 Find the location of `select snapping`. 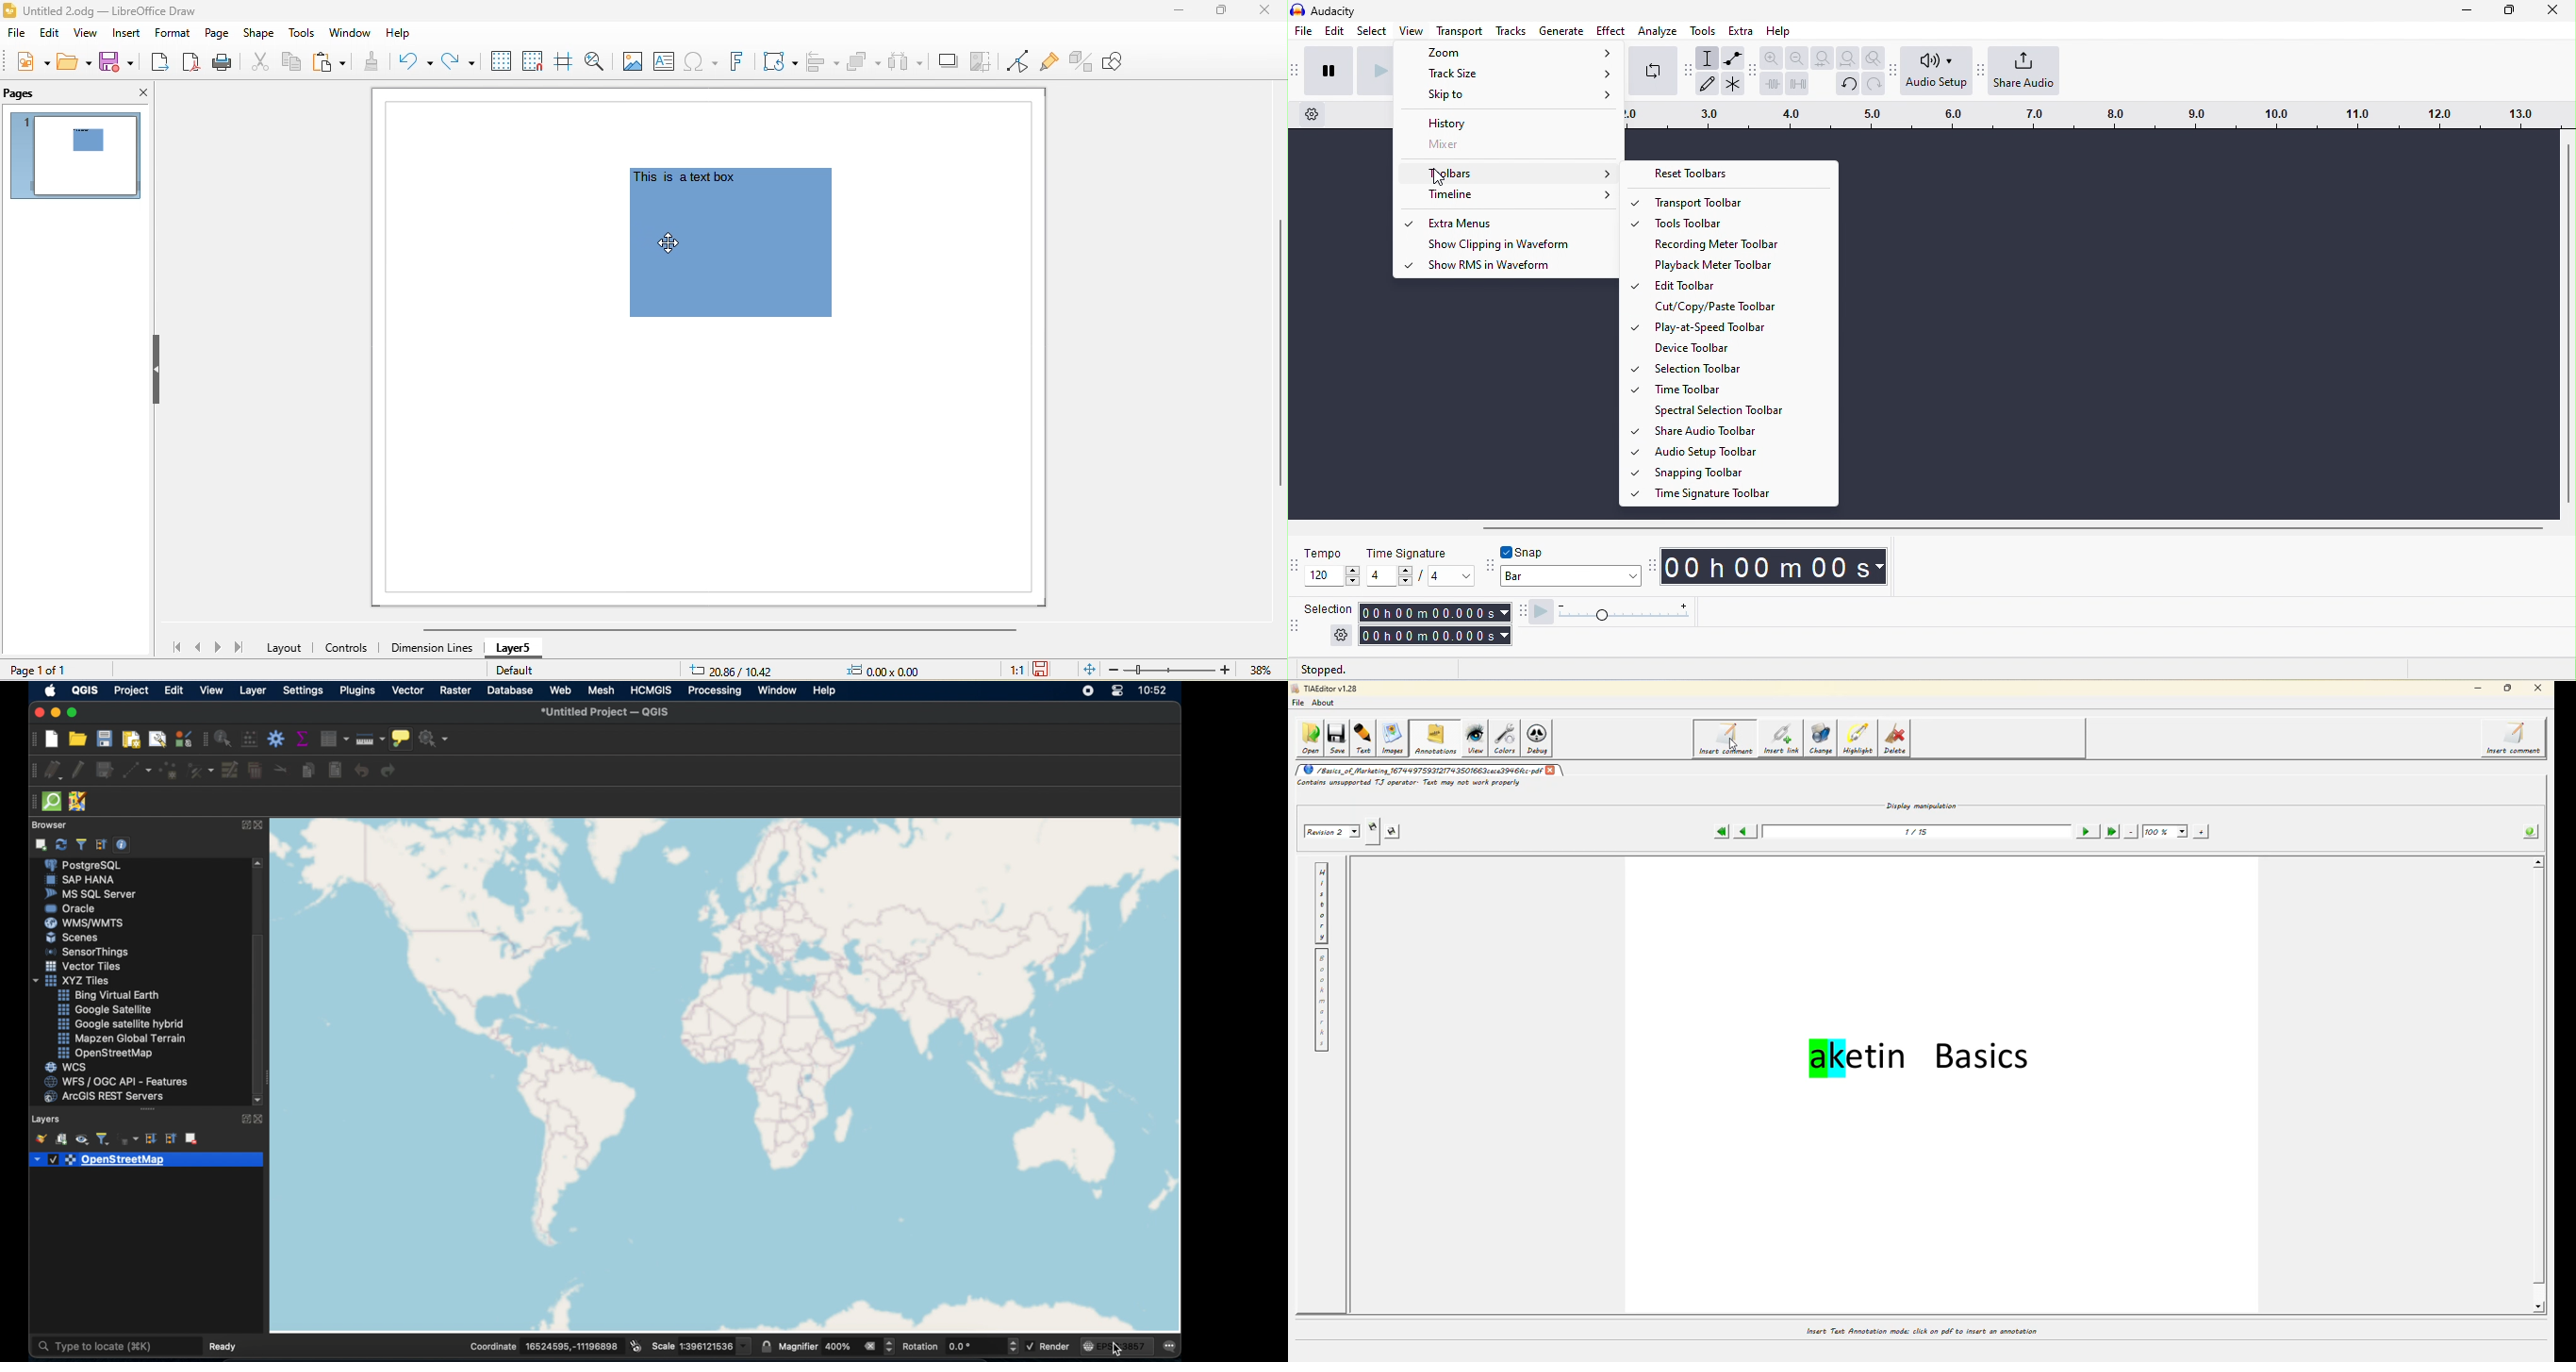

select snapping is located at coordinates (1571, 575).